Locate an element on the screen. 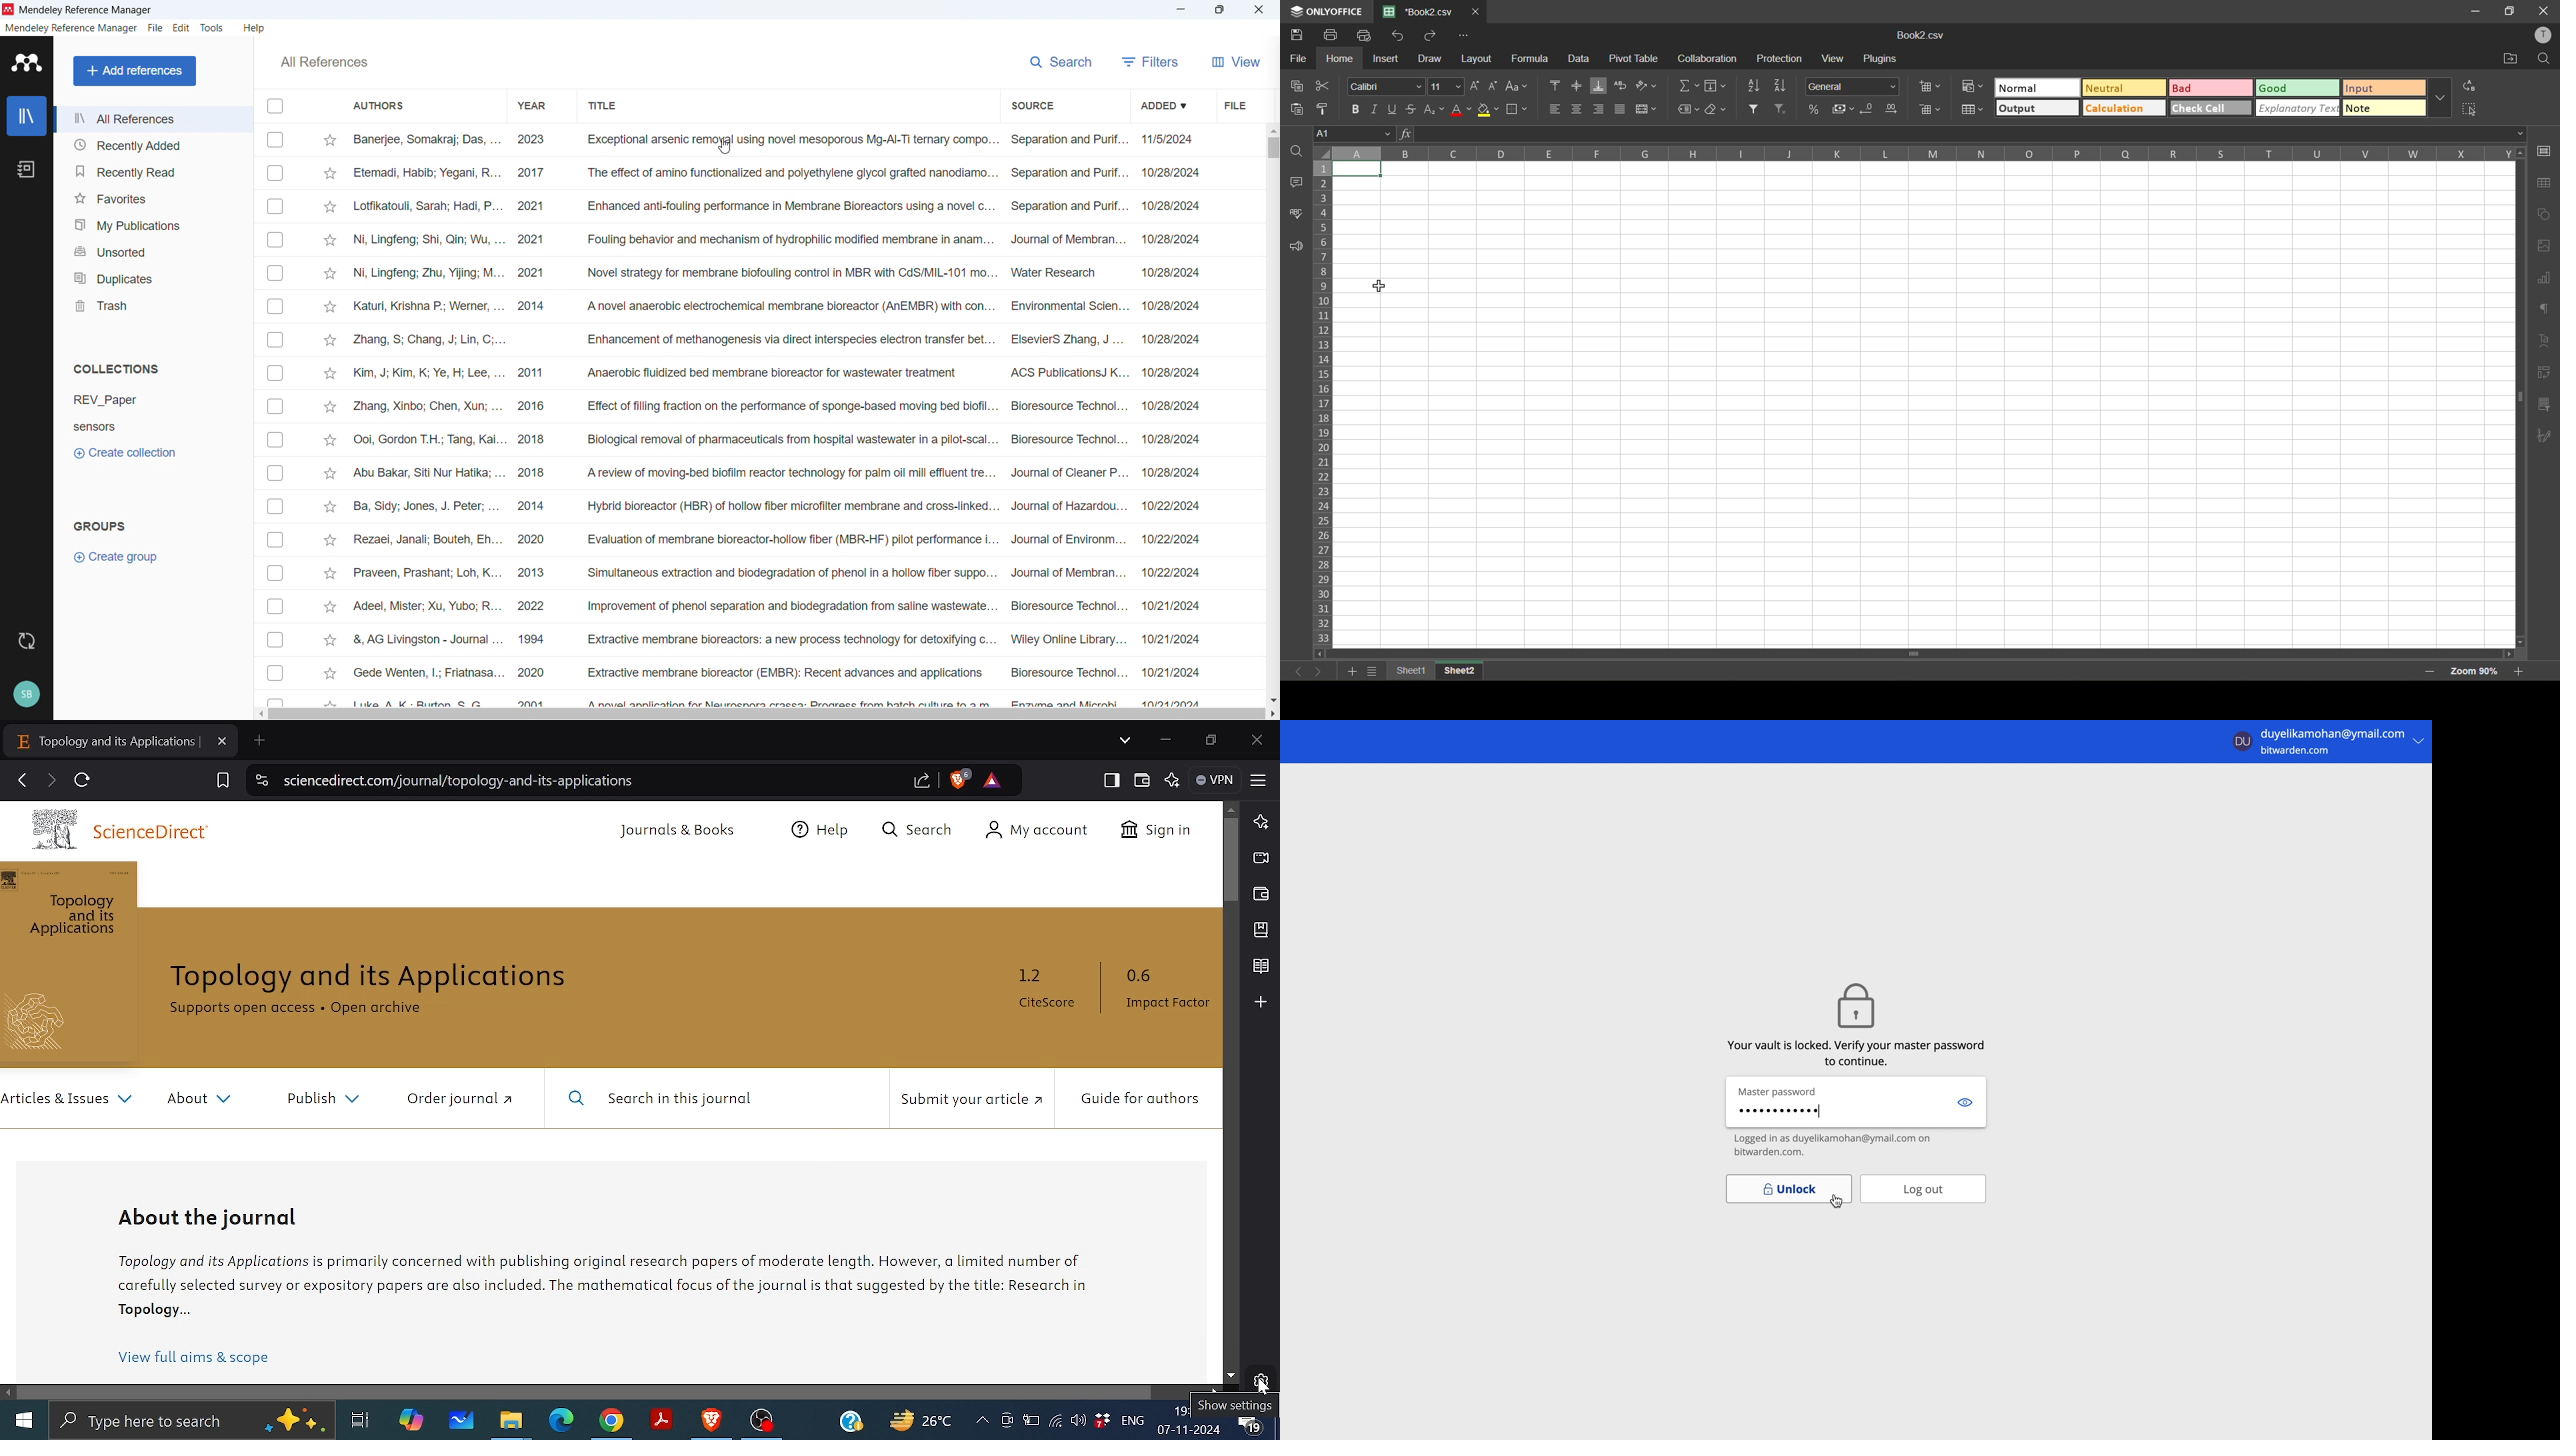  select all is located at coordinates (2471, 108).